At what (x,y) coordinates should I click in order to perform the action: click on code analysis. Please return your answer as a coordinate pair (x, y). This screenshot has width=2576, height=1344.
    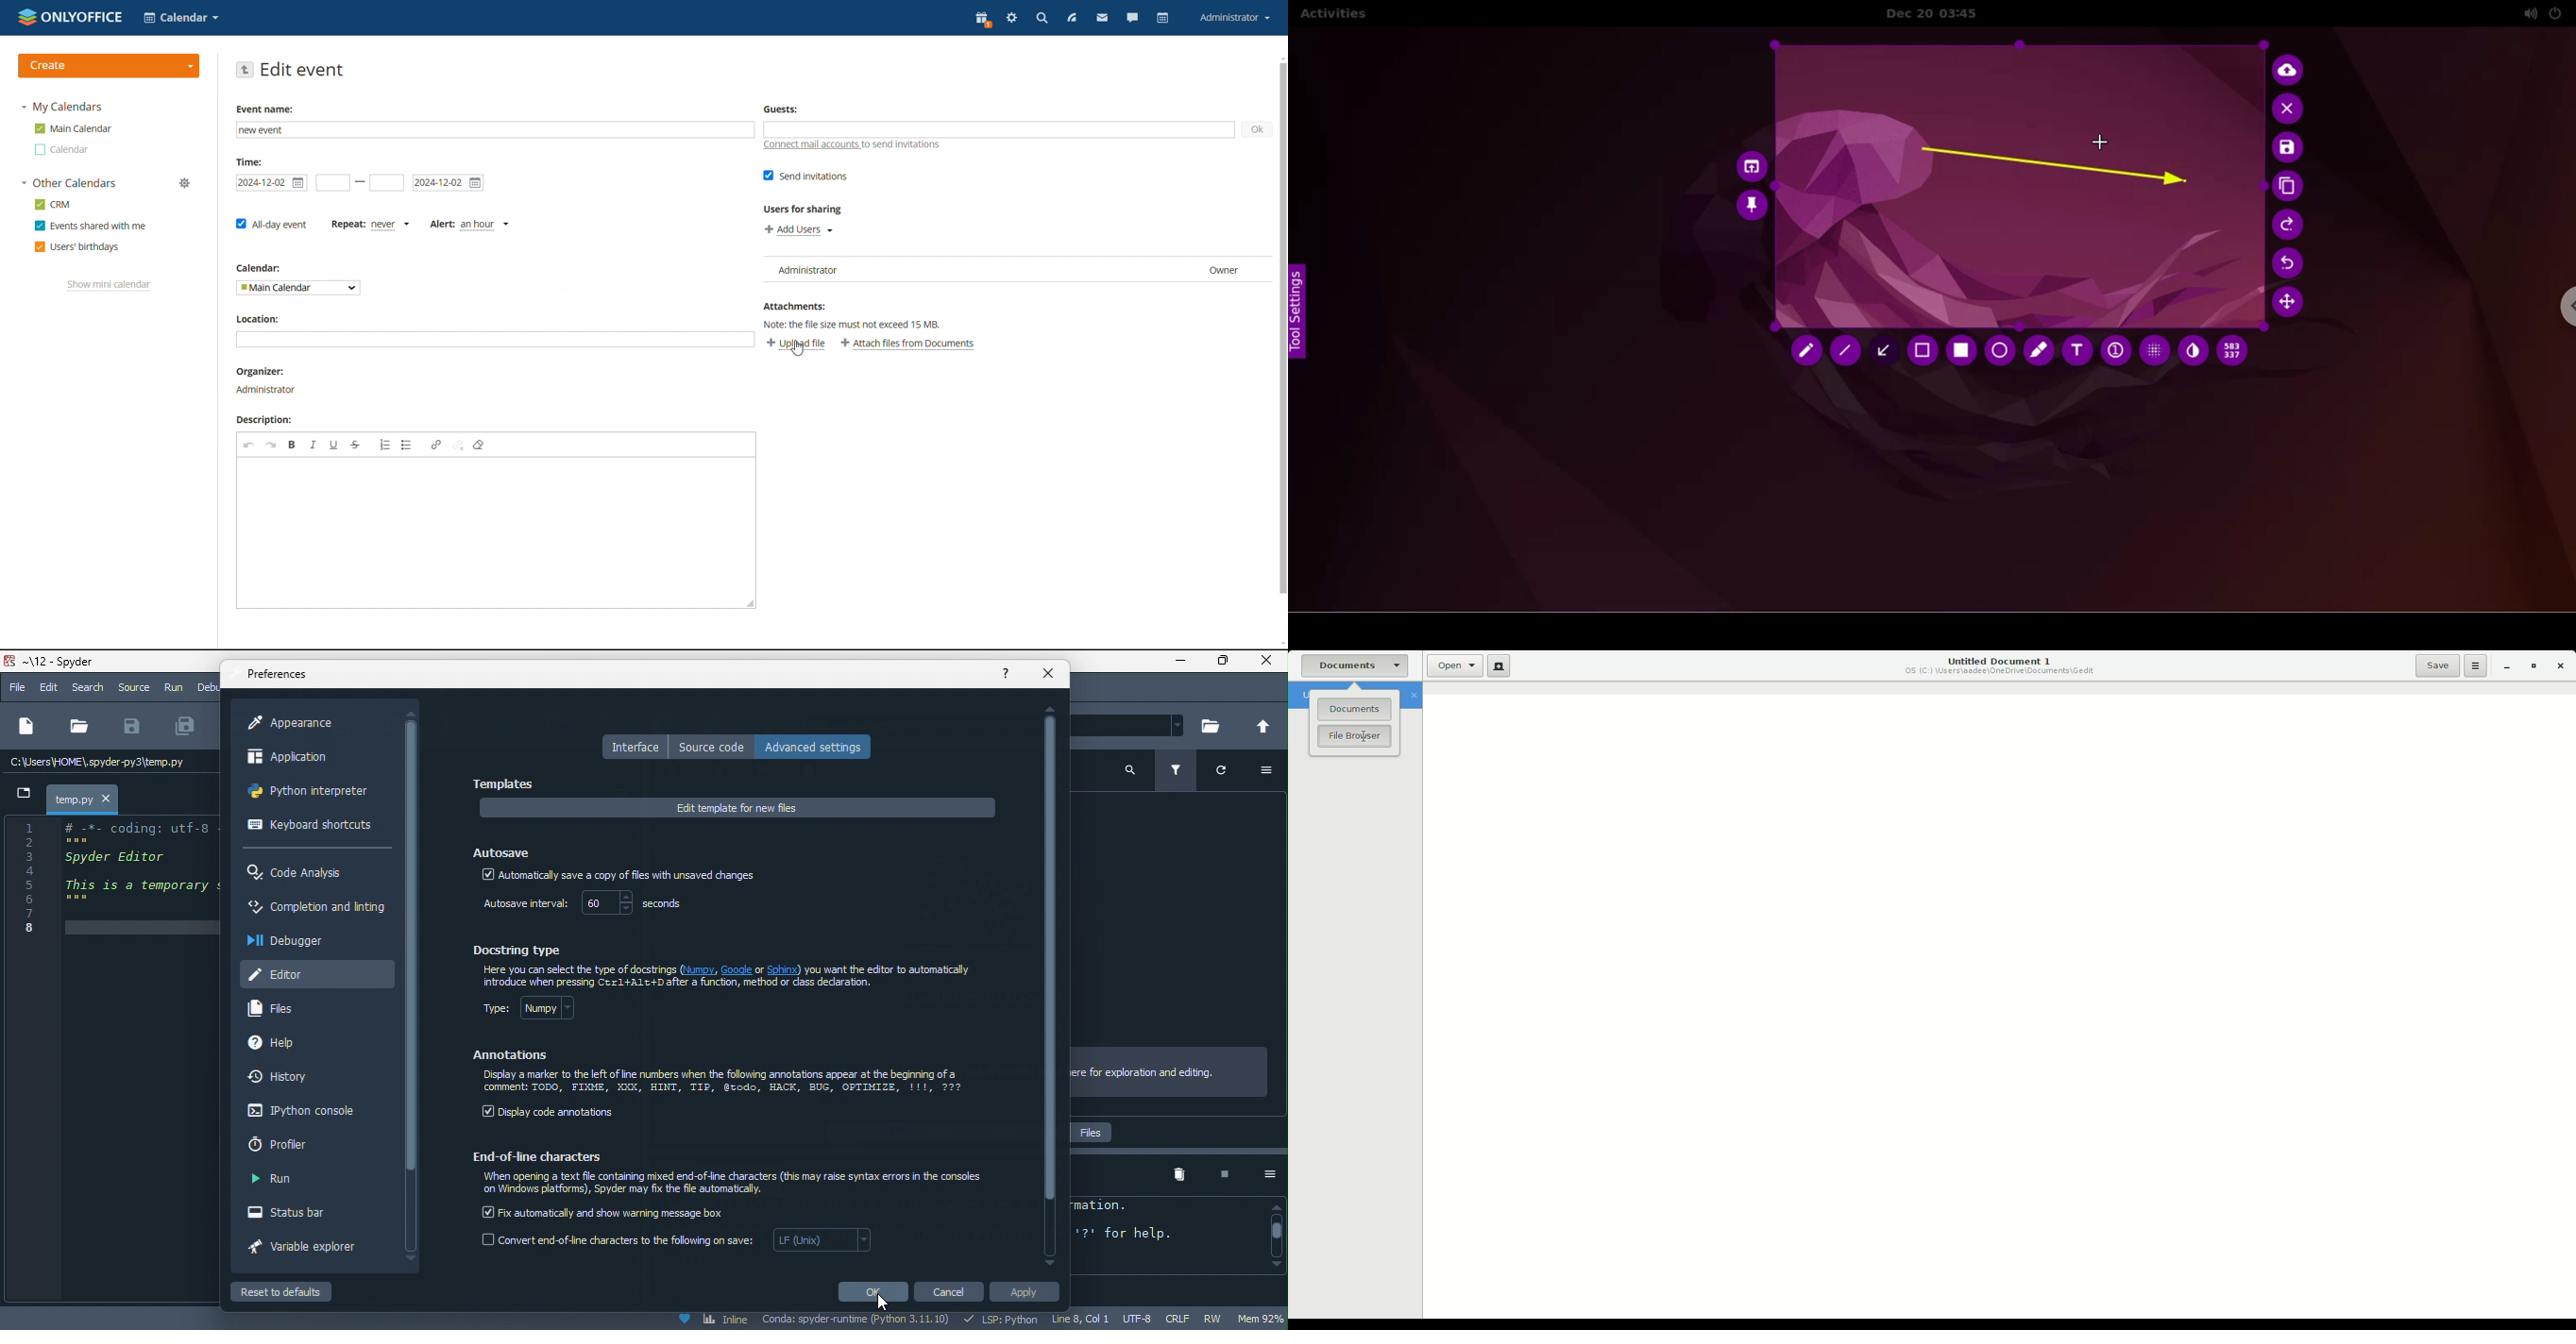
    Looking at the image, I should click on (300, 873).